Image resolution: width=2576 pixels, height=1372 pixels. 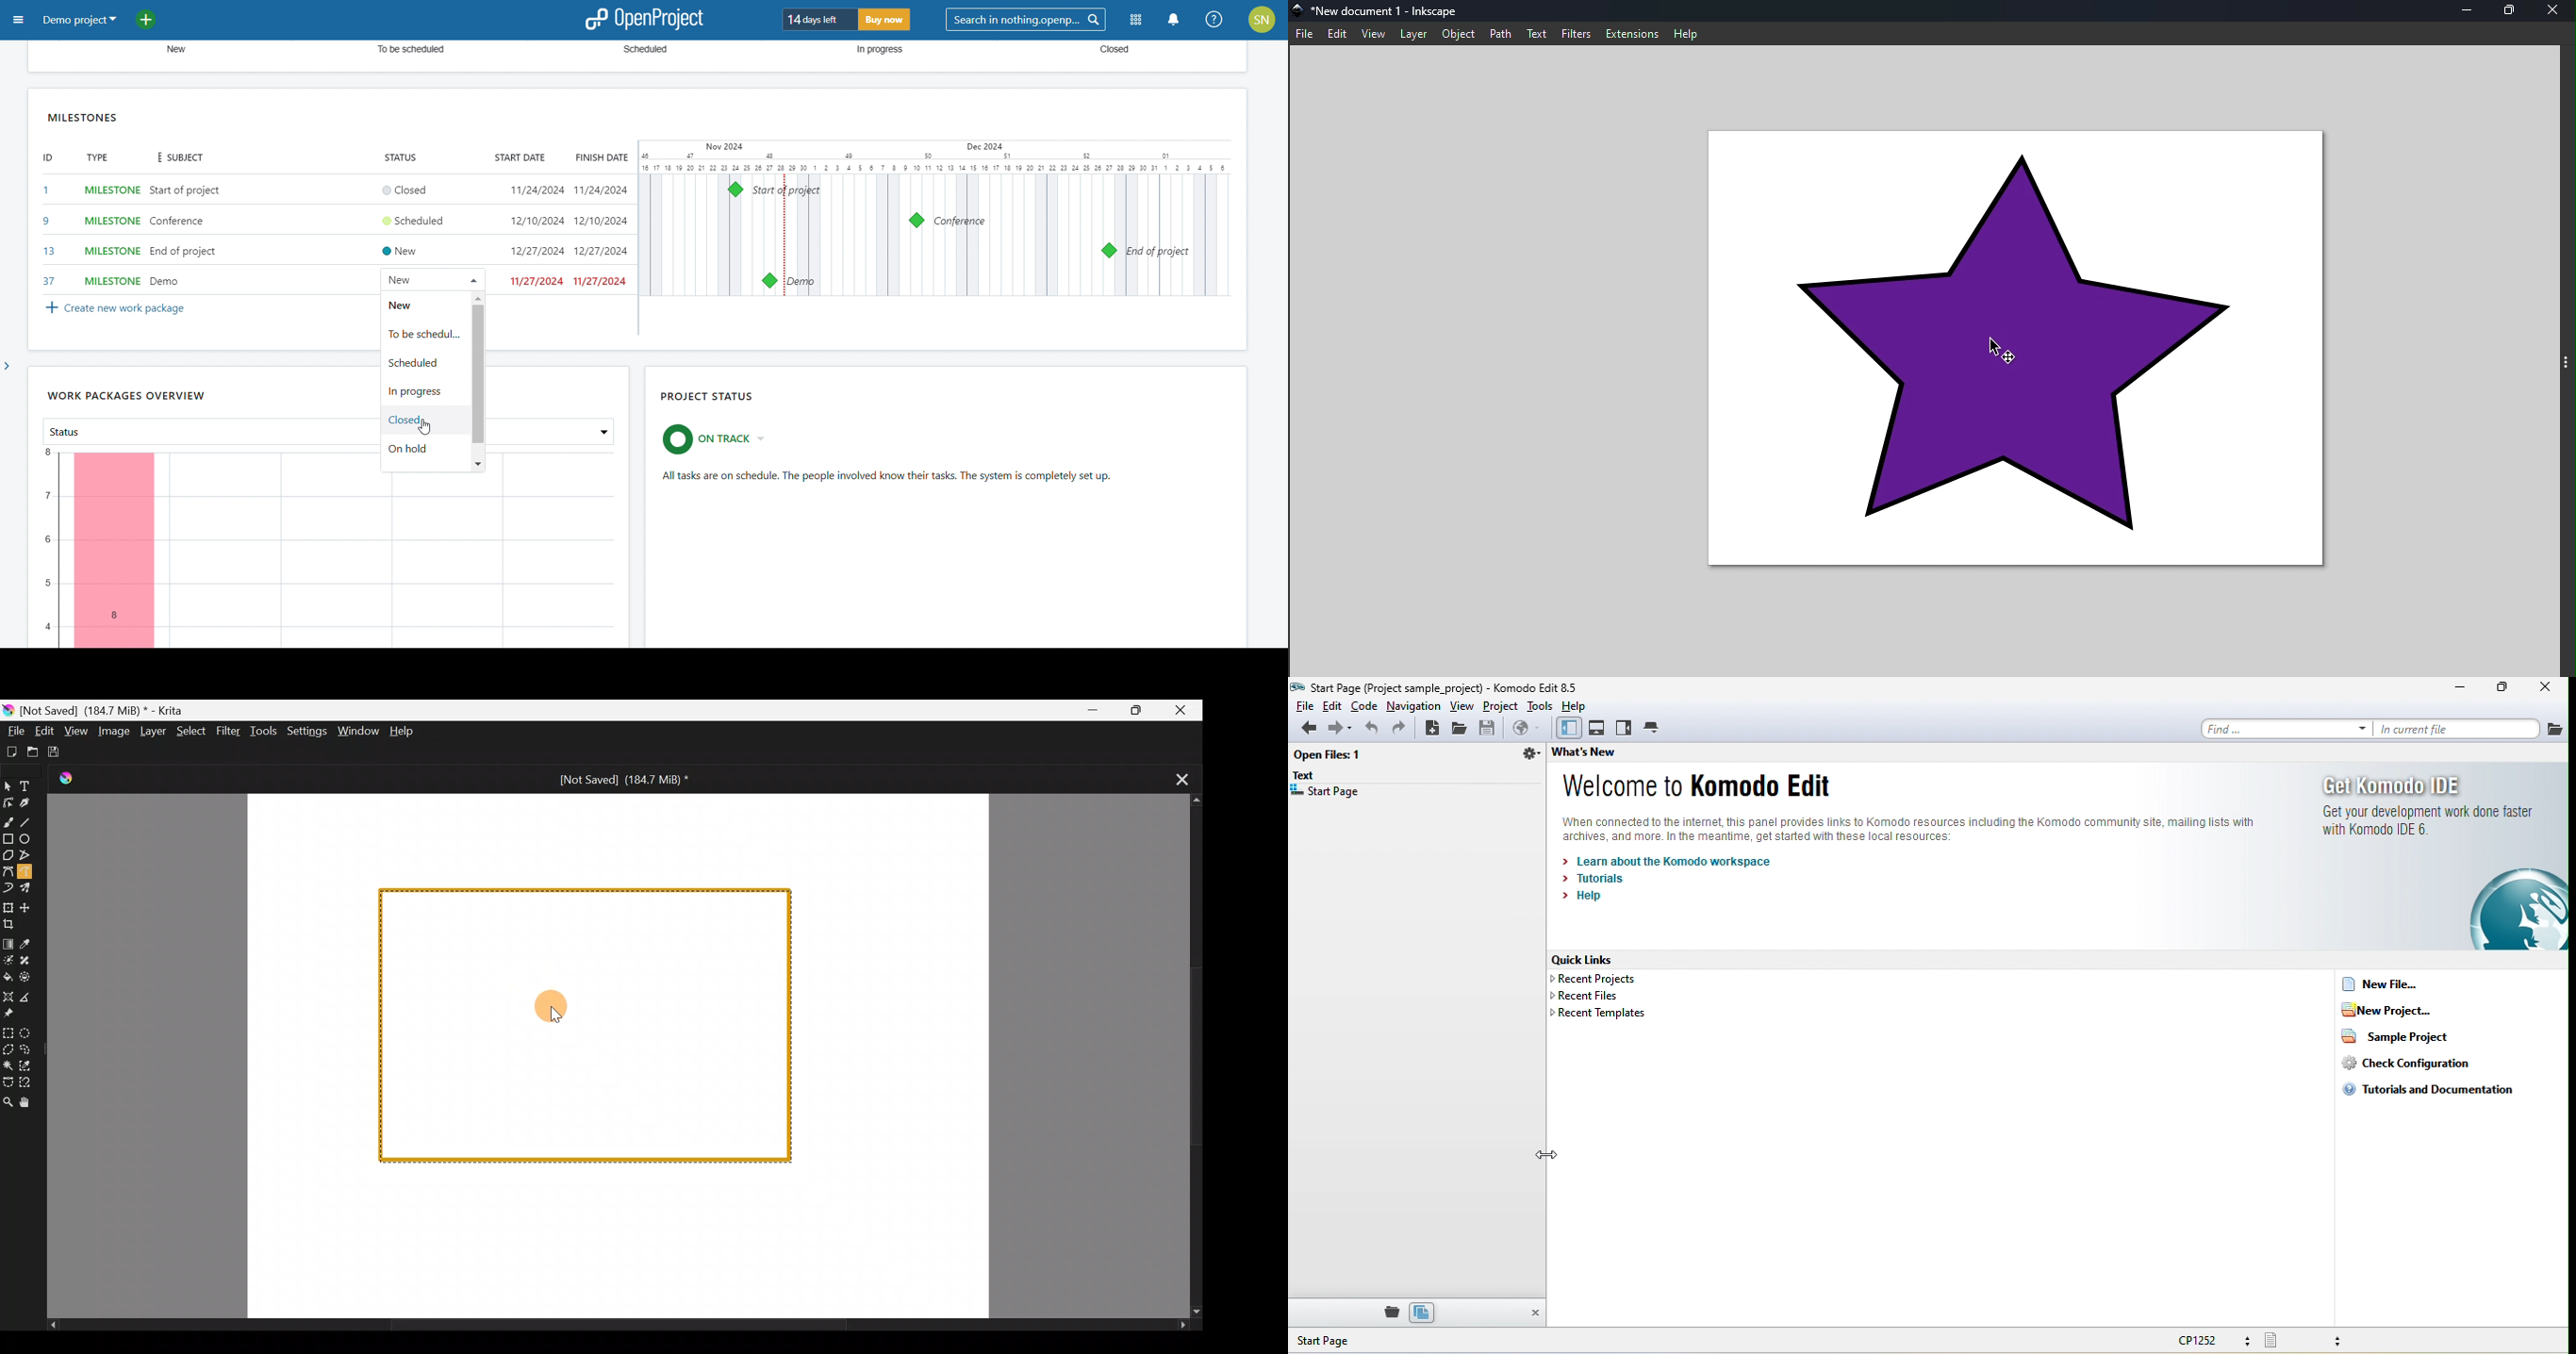 I want to click on start page, so click(x=1357, y=1341).